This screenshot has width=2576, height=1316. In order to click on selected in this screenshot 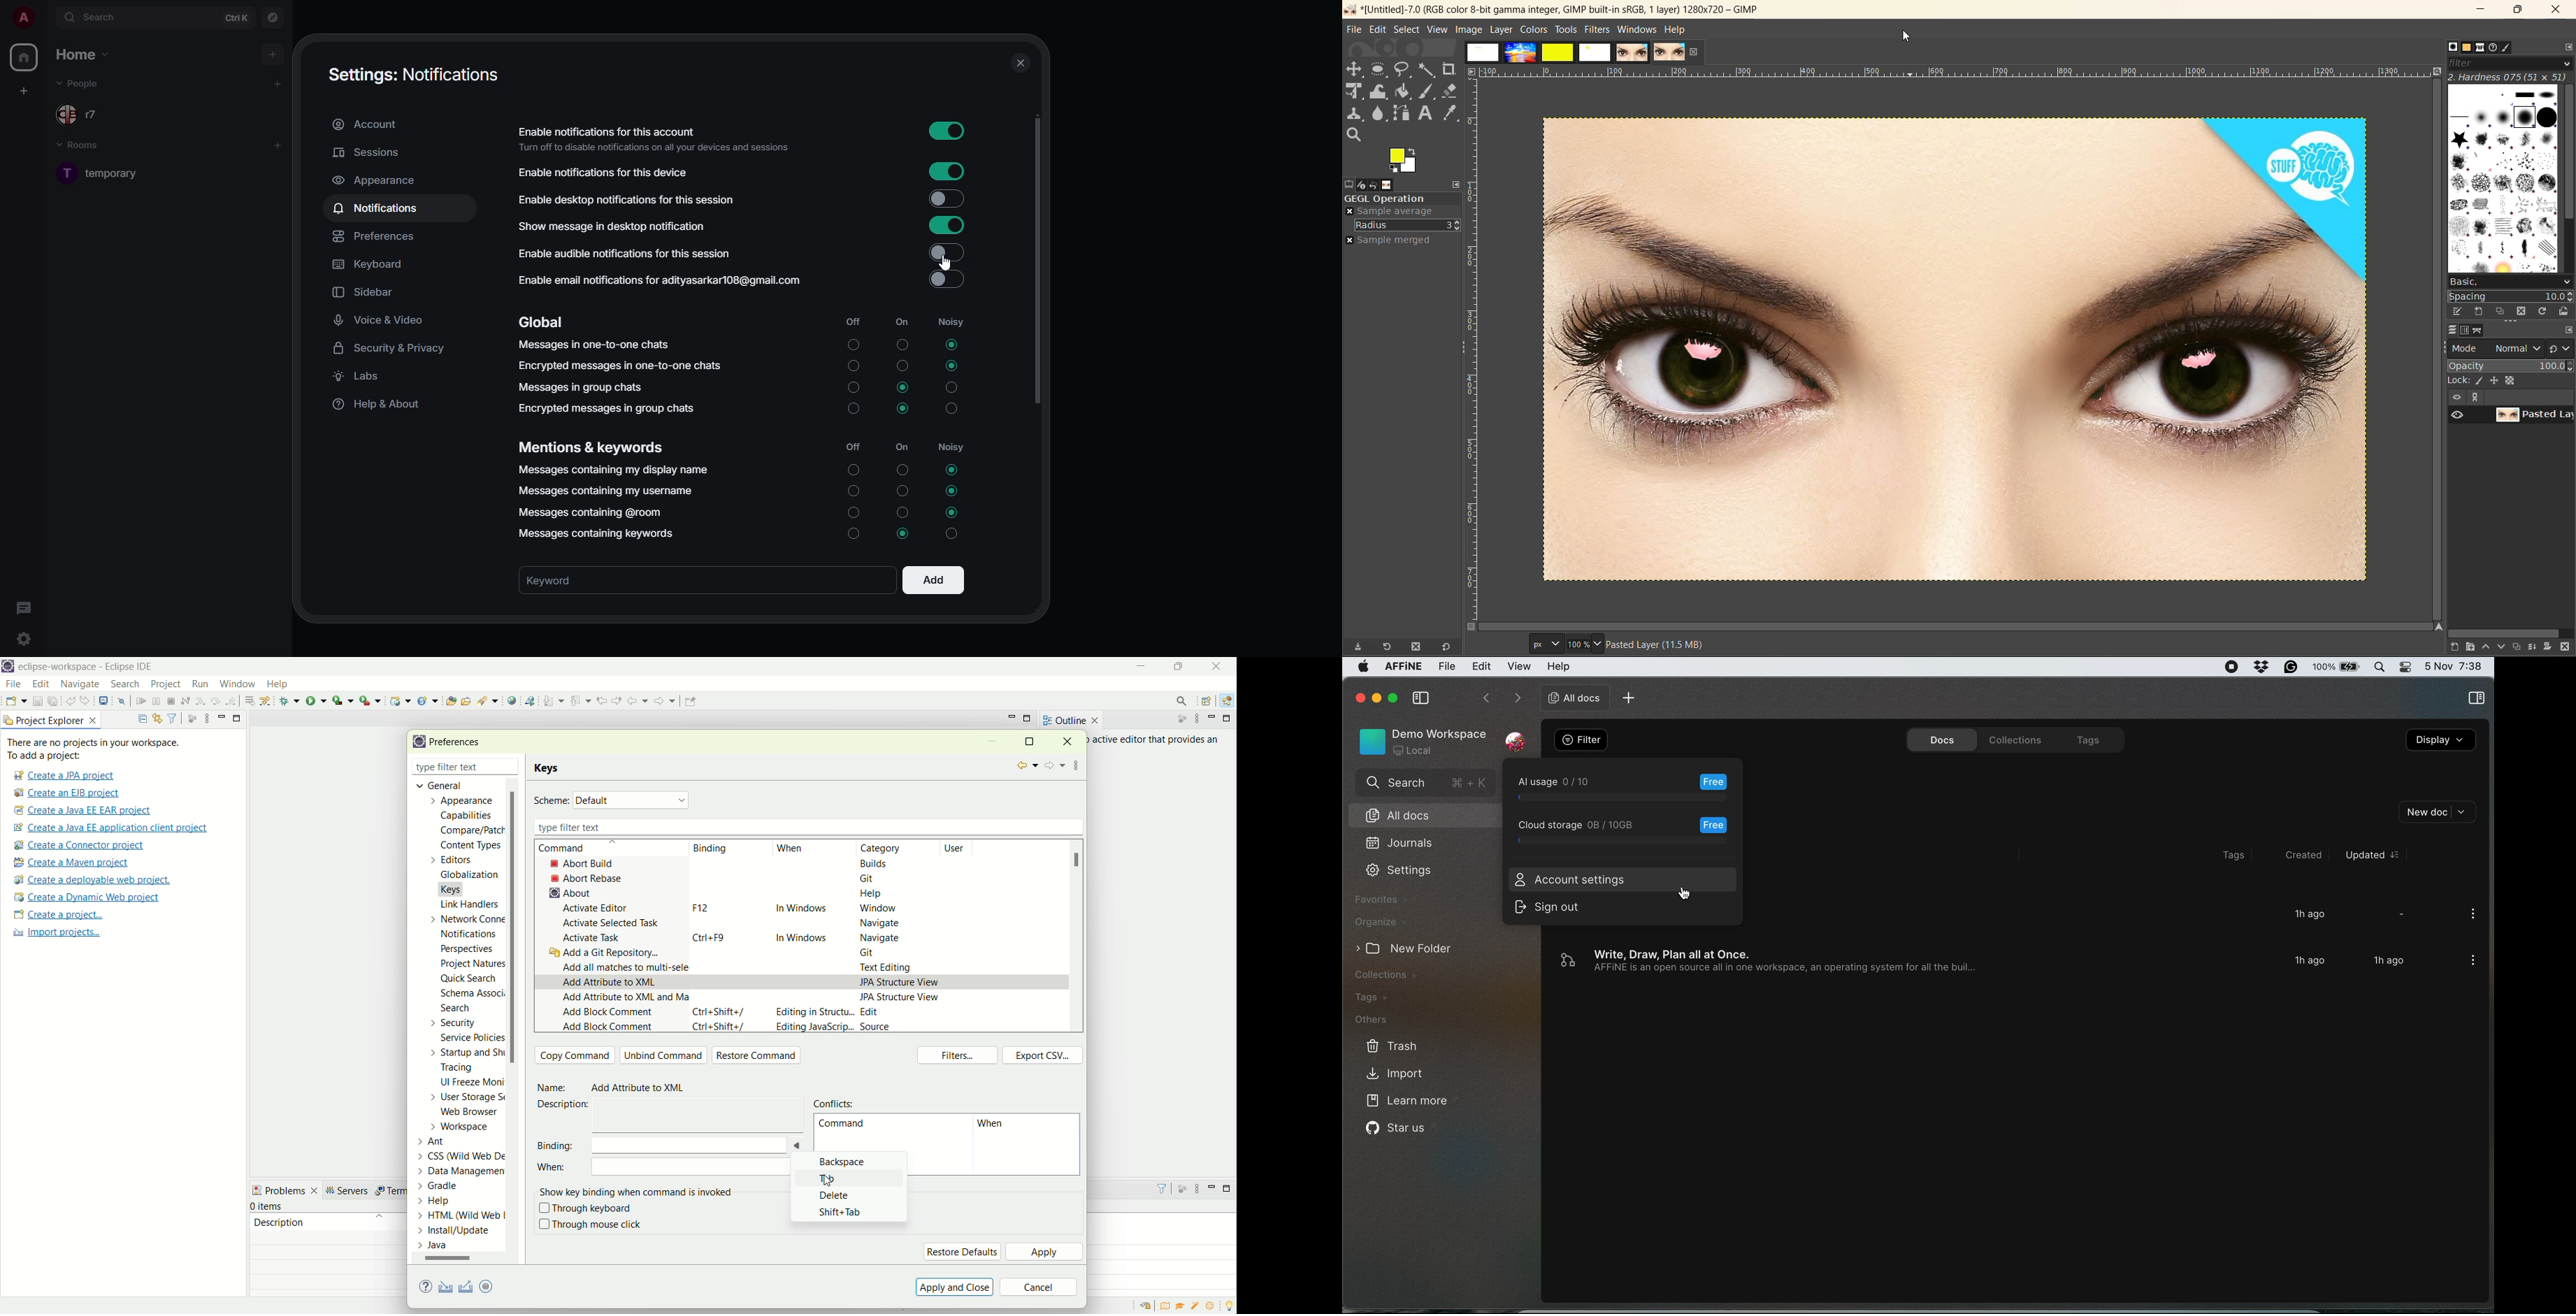, I will do `click(903, 533)`.